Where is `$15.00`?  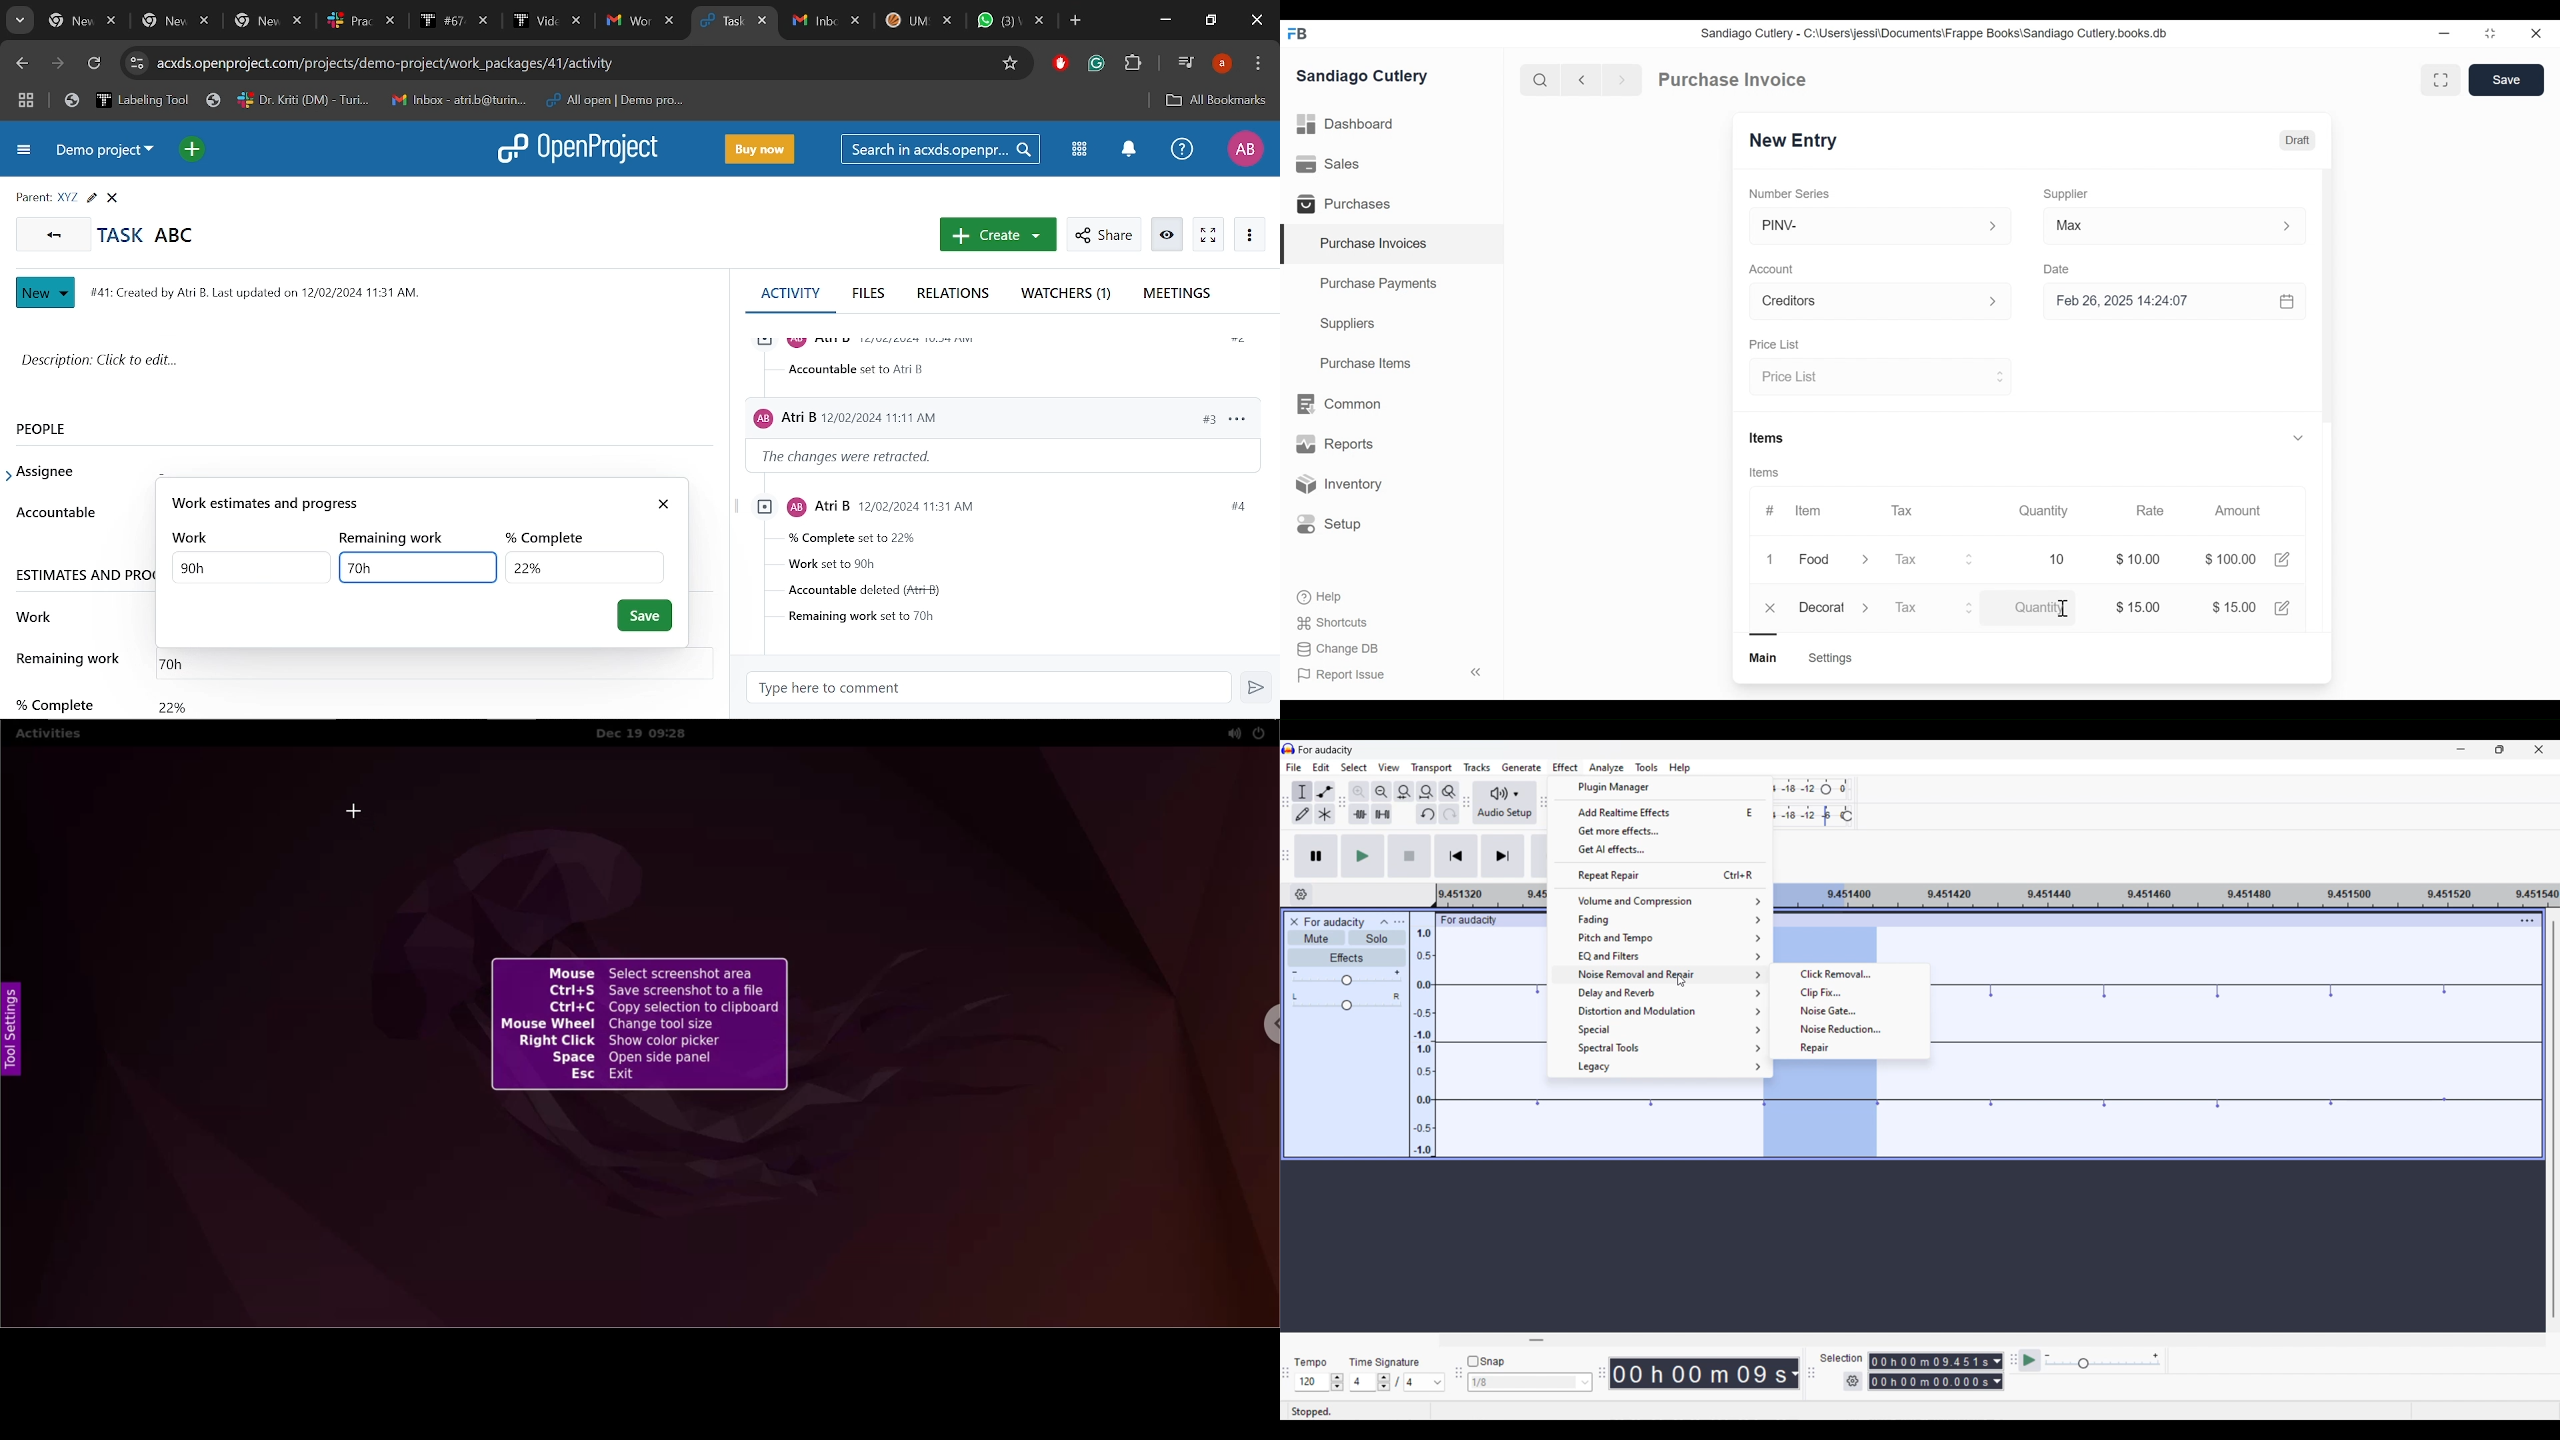
$15.00 is located at coordinates (2138, 607).